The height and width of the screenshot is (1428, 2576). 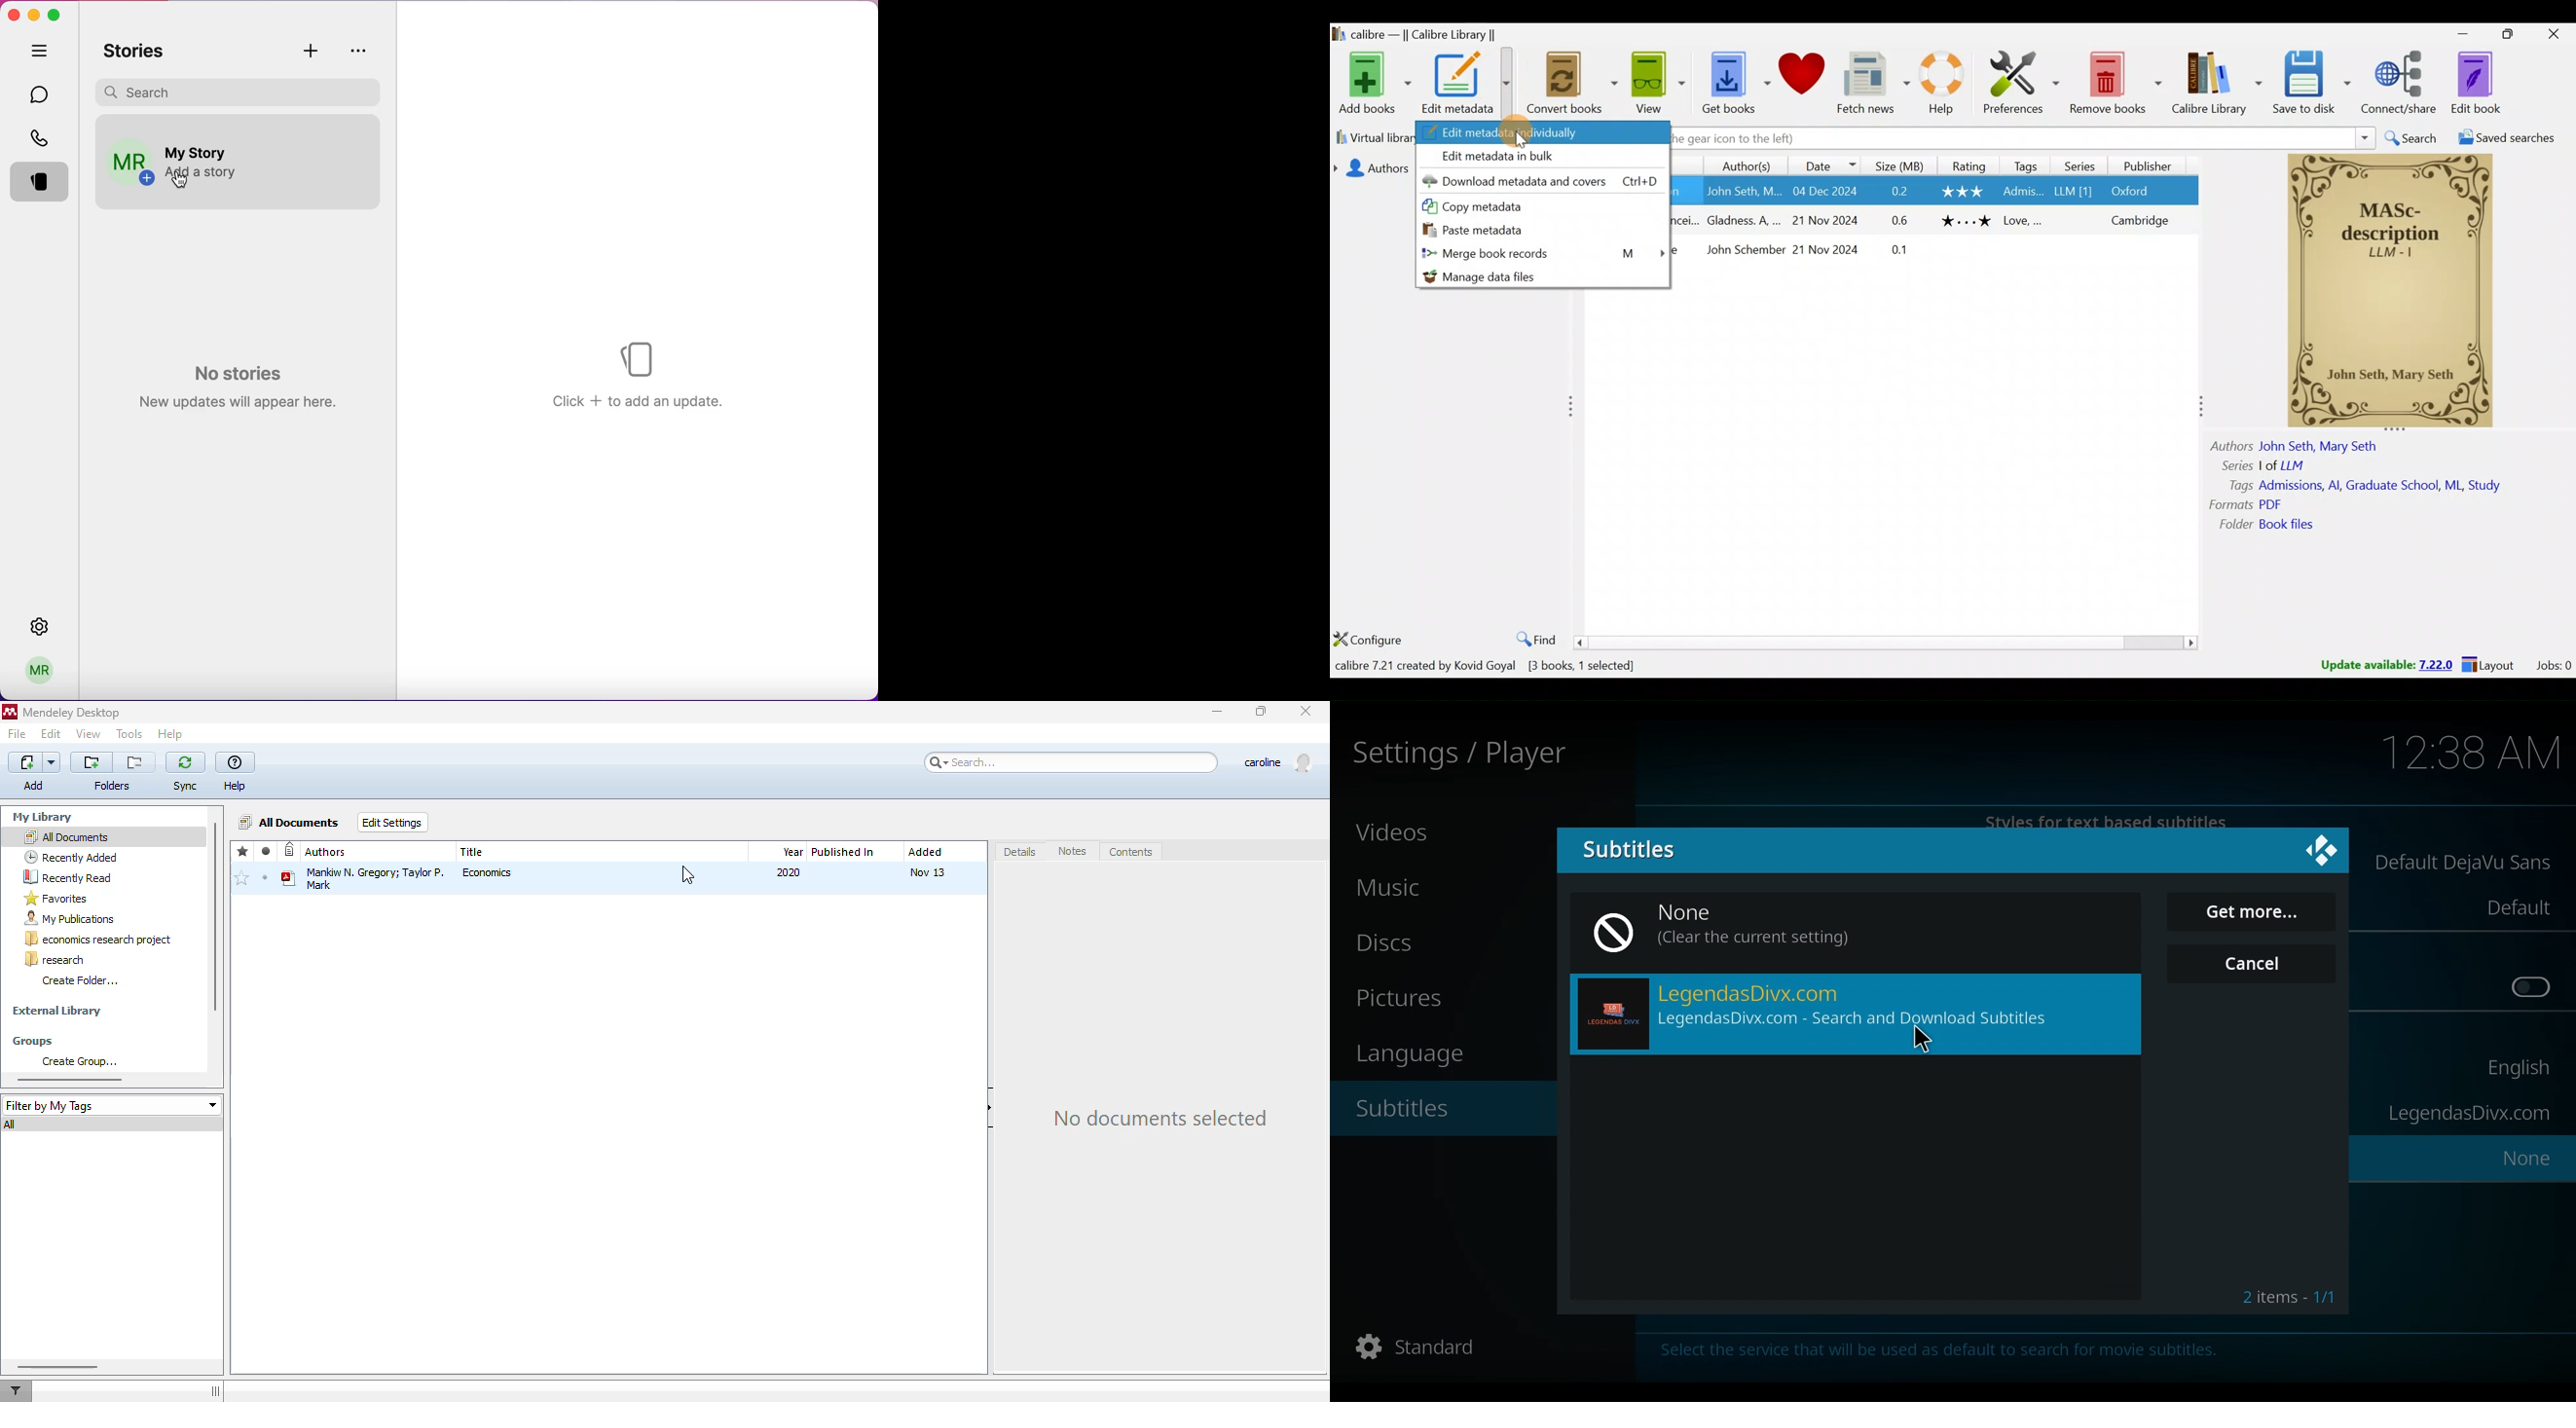 I want to click on unread, so click(x=265, y=877).